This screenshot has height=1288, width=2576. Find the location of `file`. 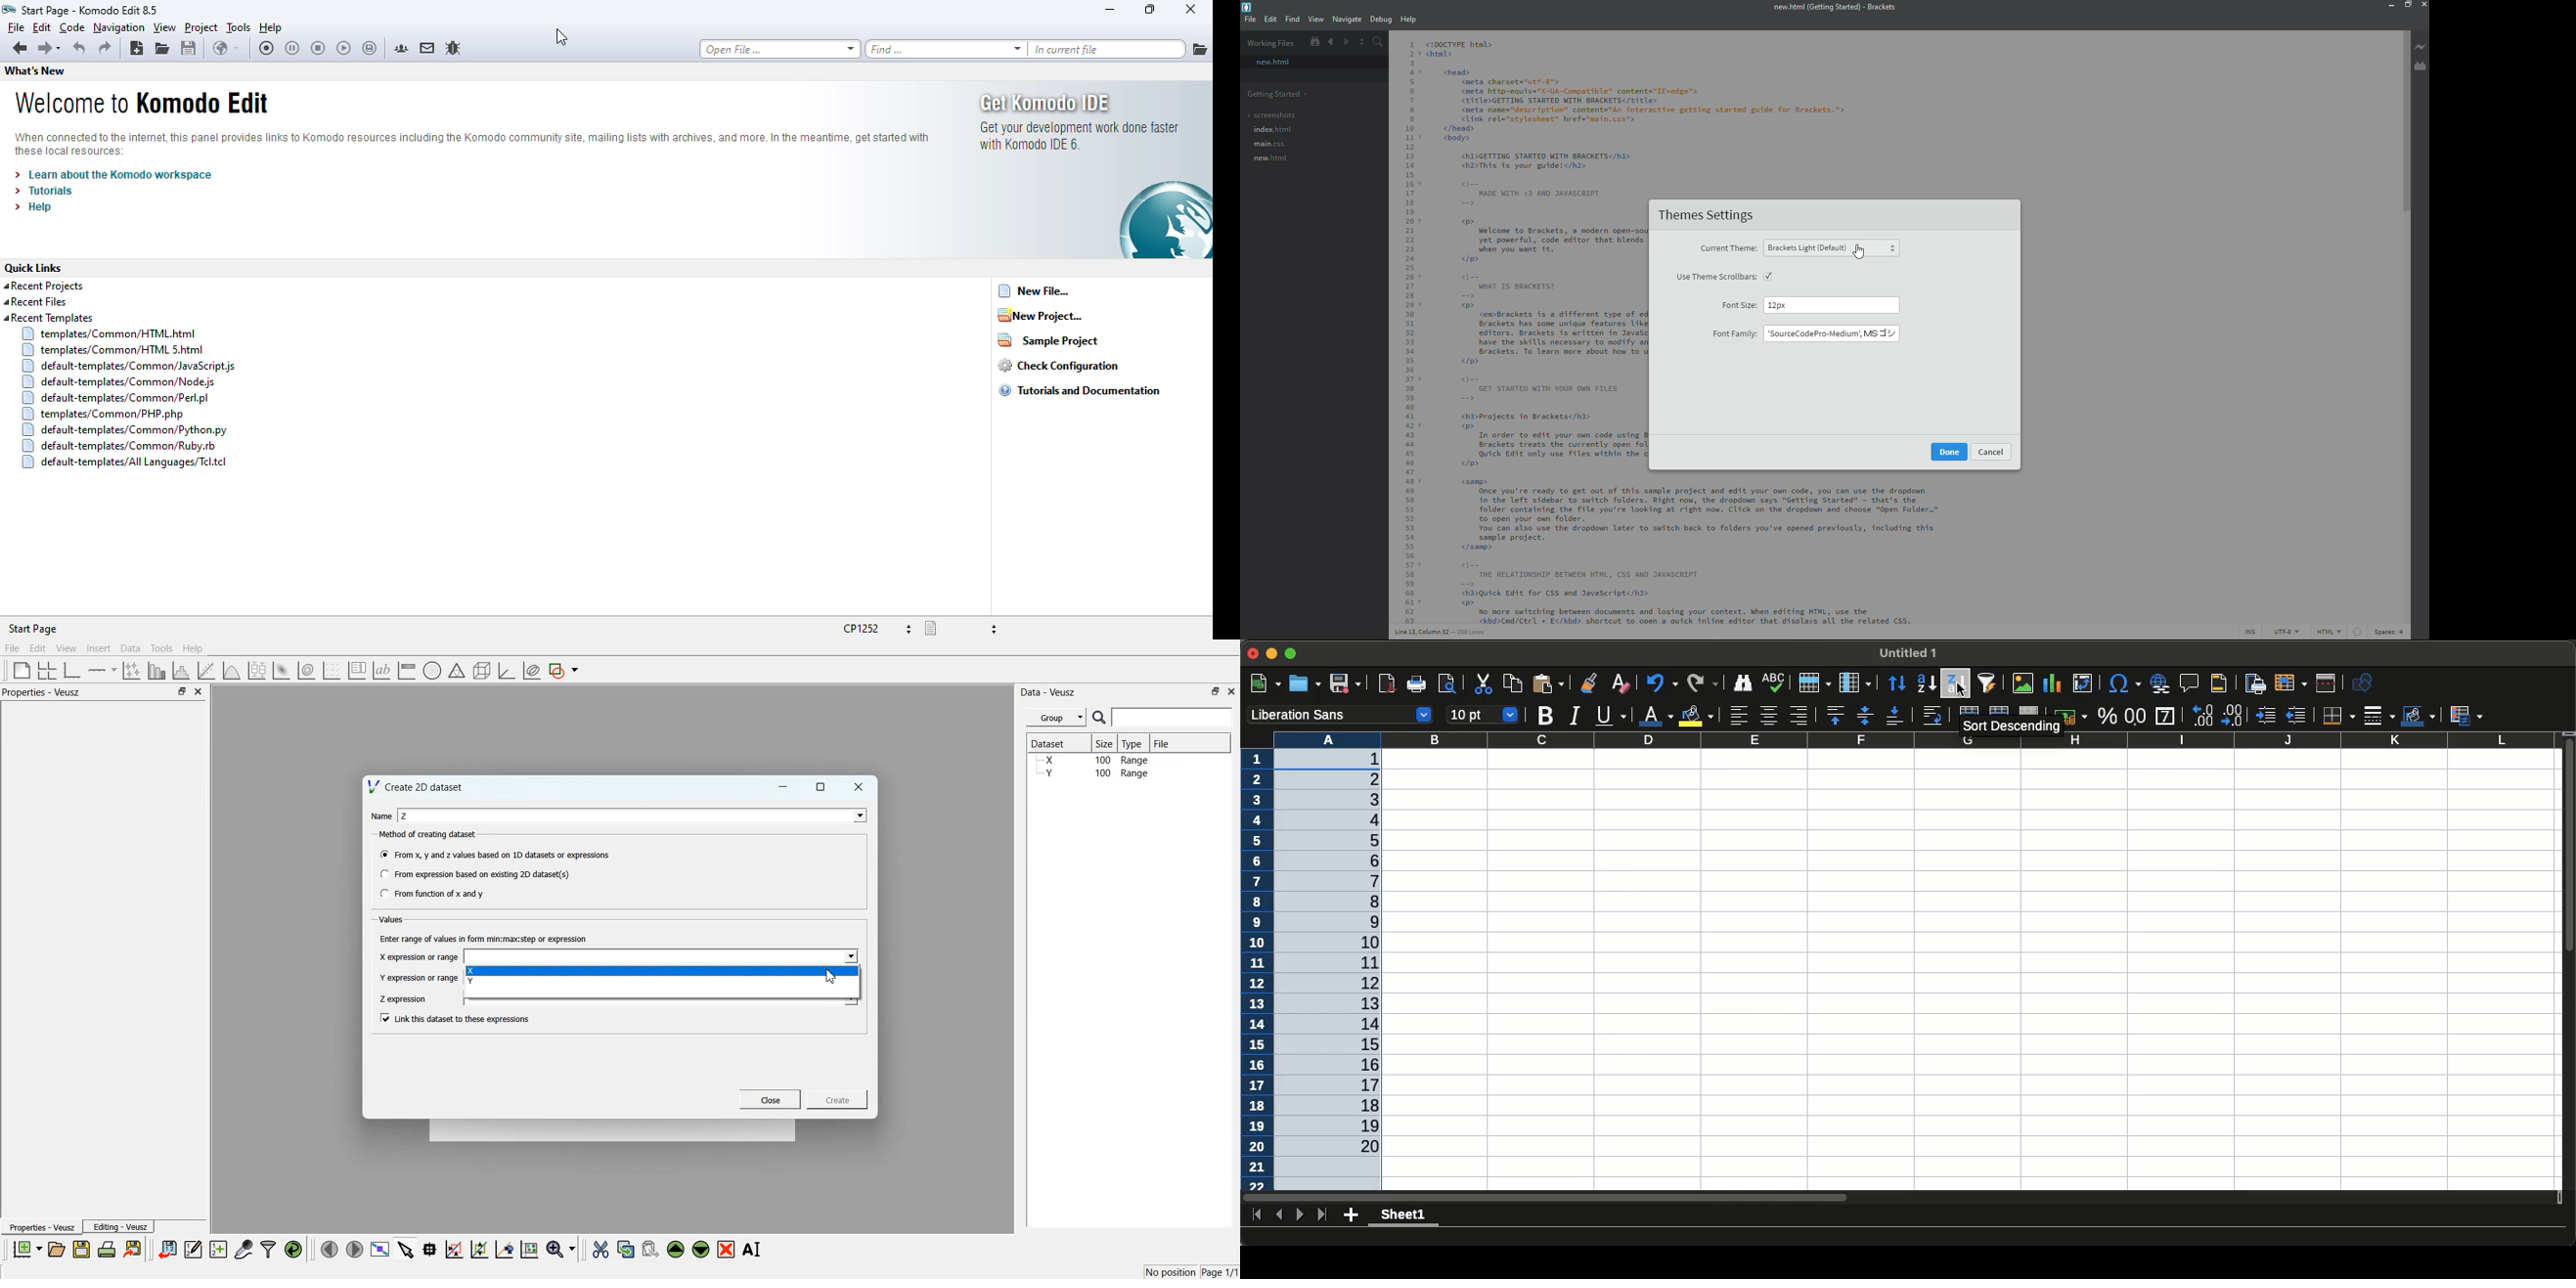

file is located at coordinates (1249, 19).